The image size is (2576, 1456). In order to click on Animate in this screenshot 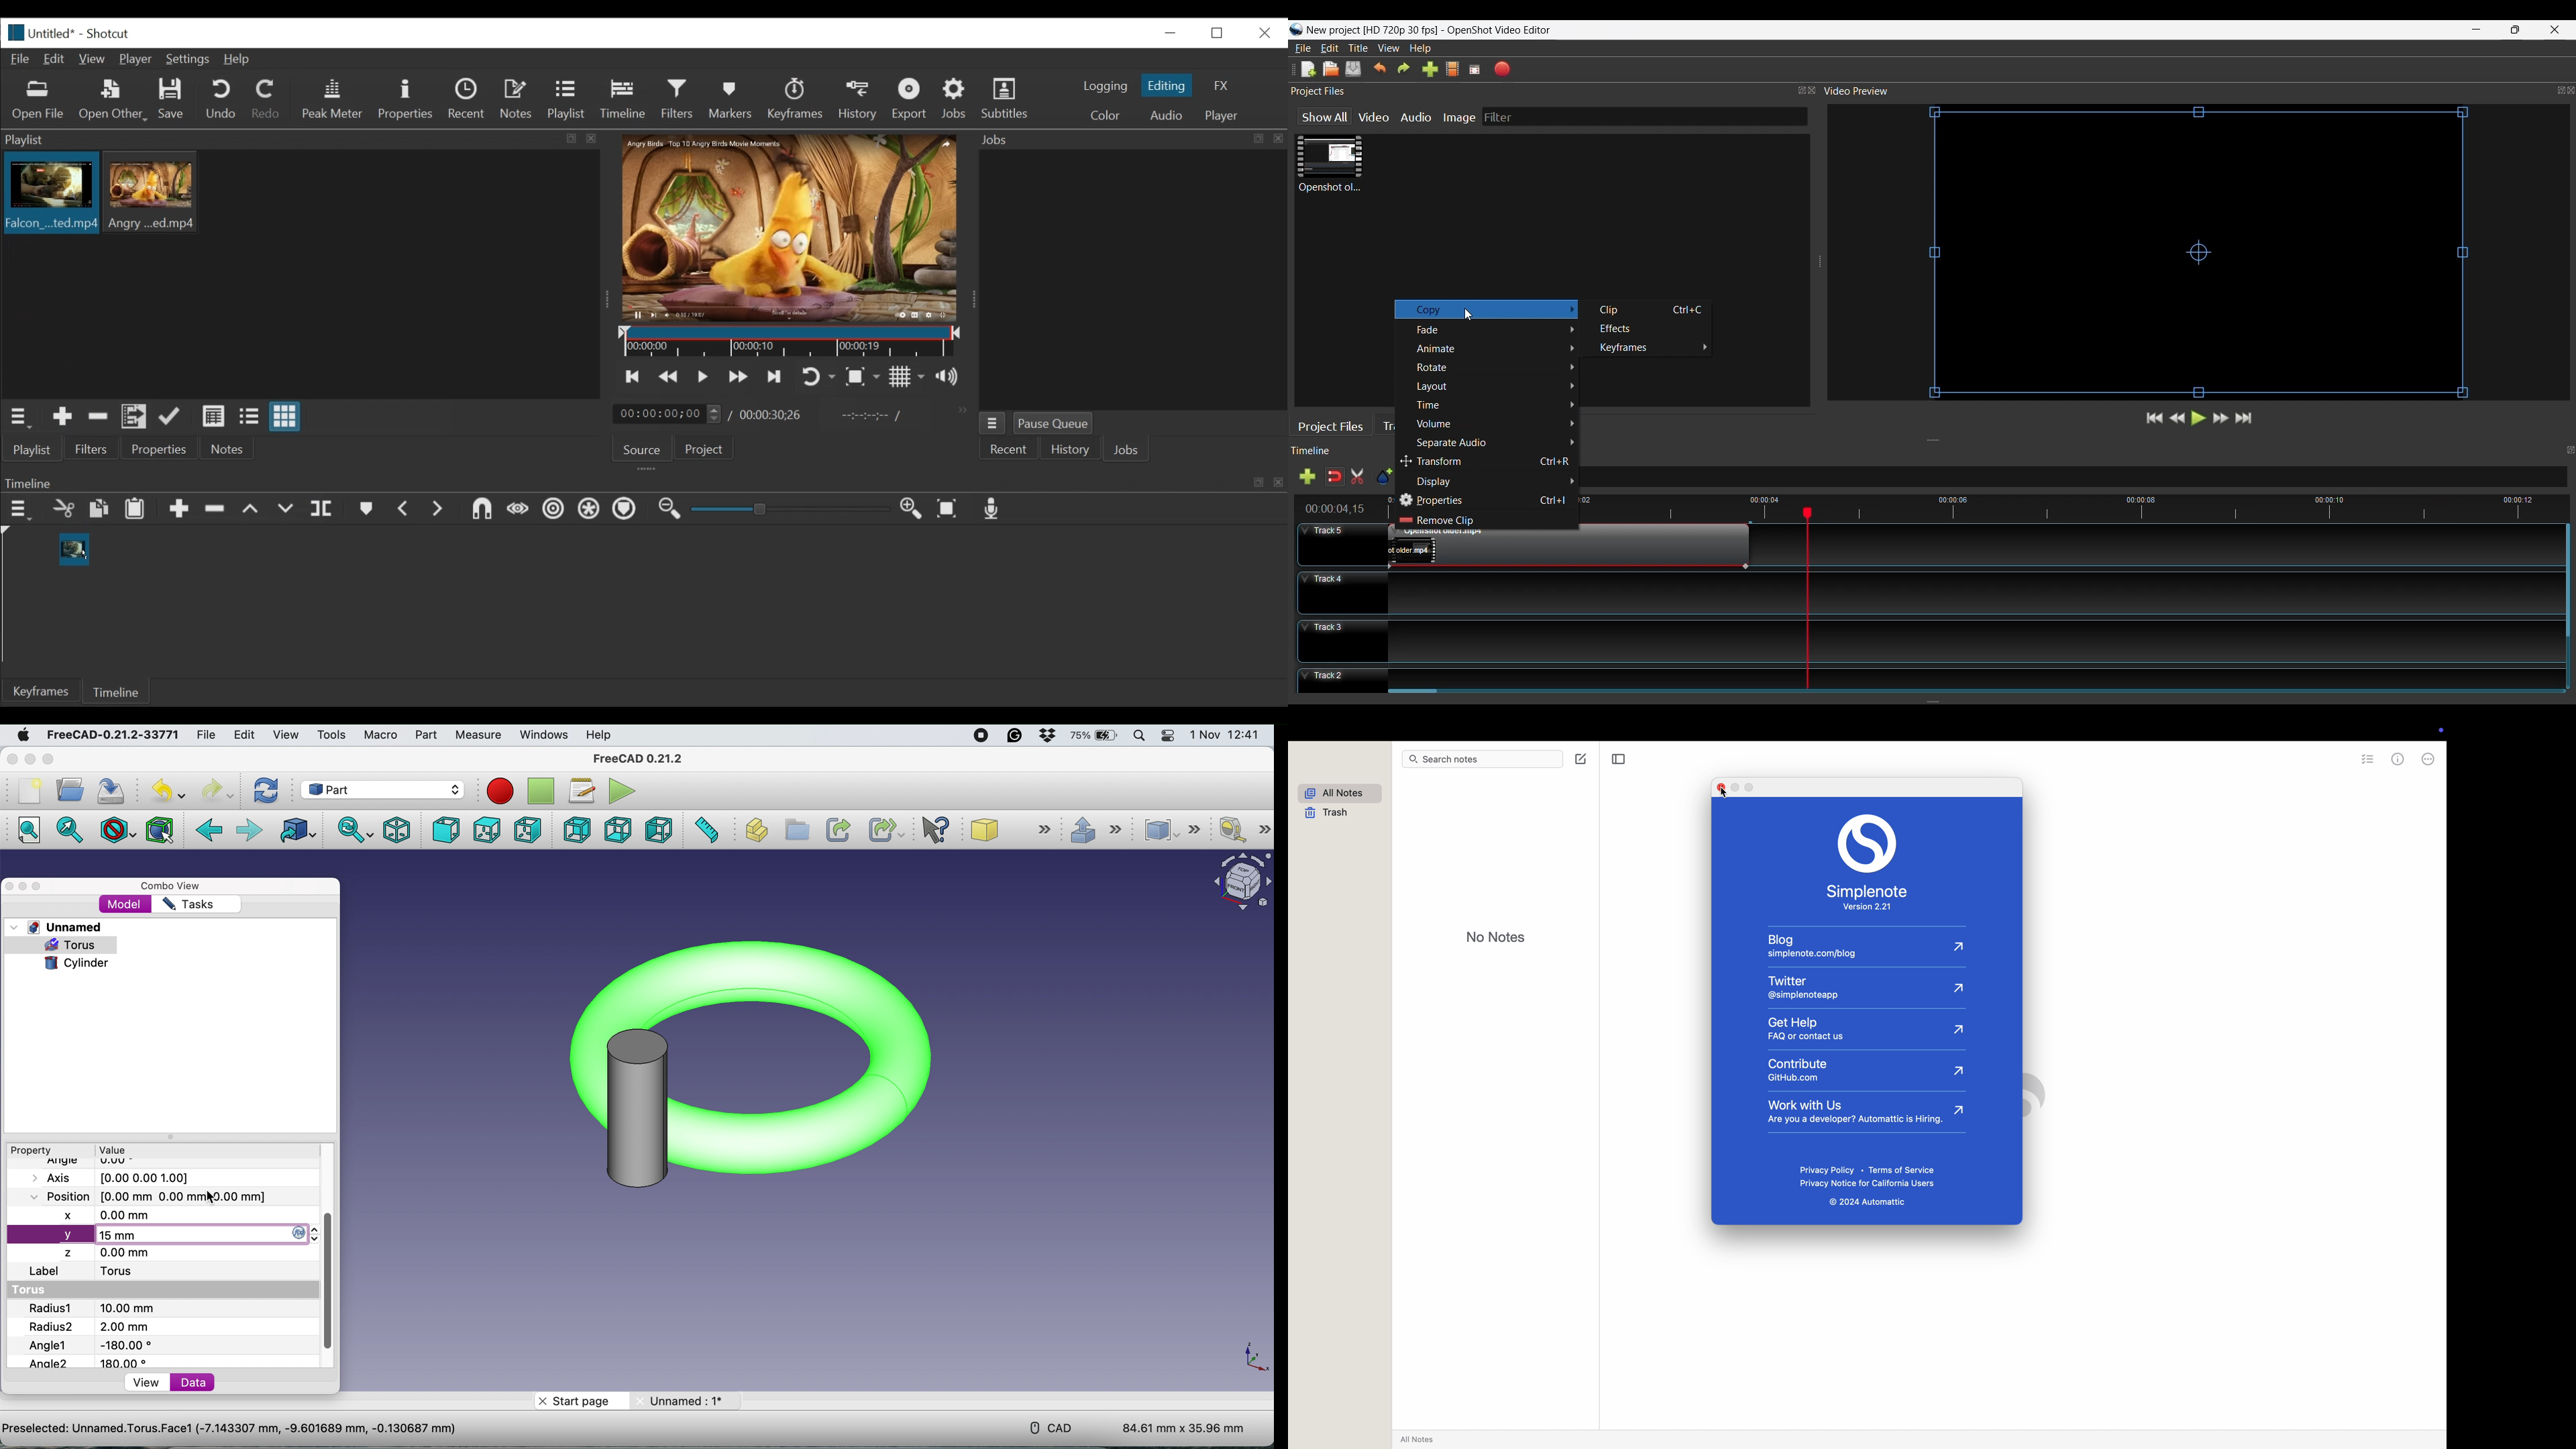, I will do `click(1495, 349)`.